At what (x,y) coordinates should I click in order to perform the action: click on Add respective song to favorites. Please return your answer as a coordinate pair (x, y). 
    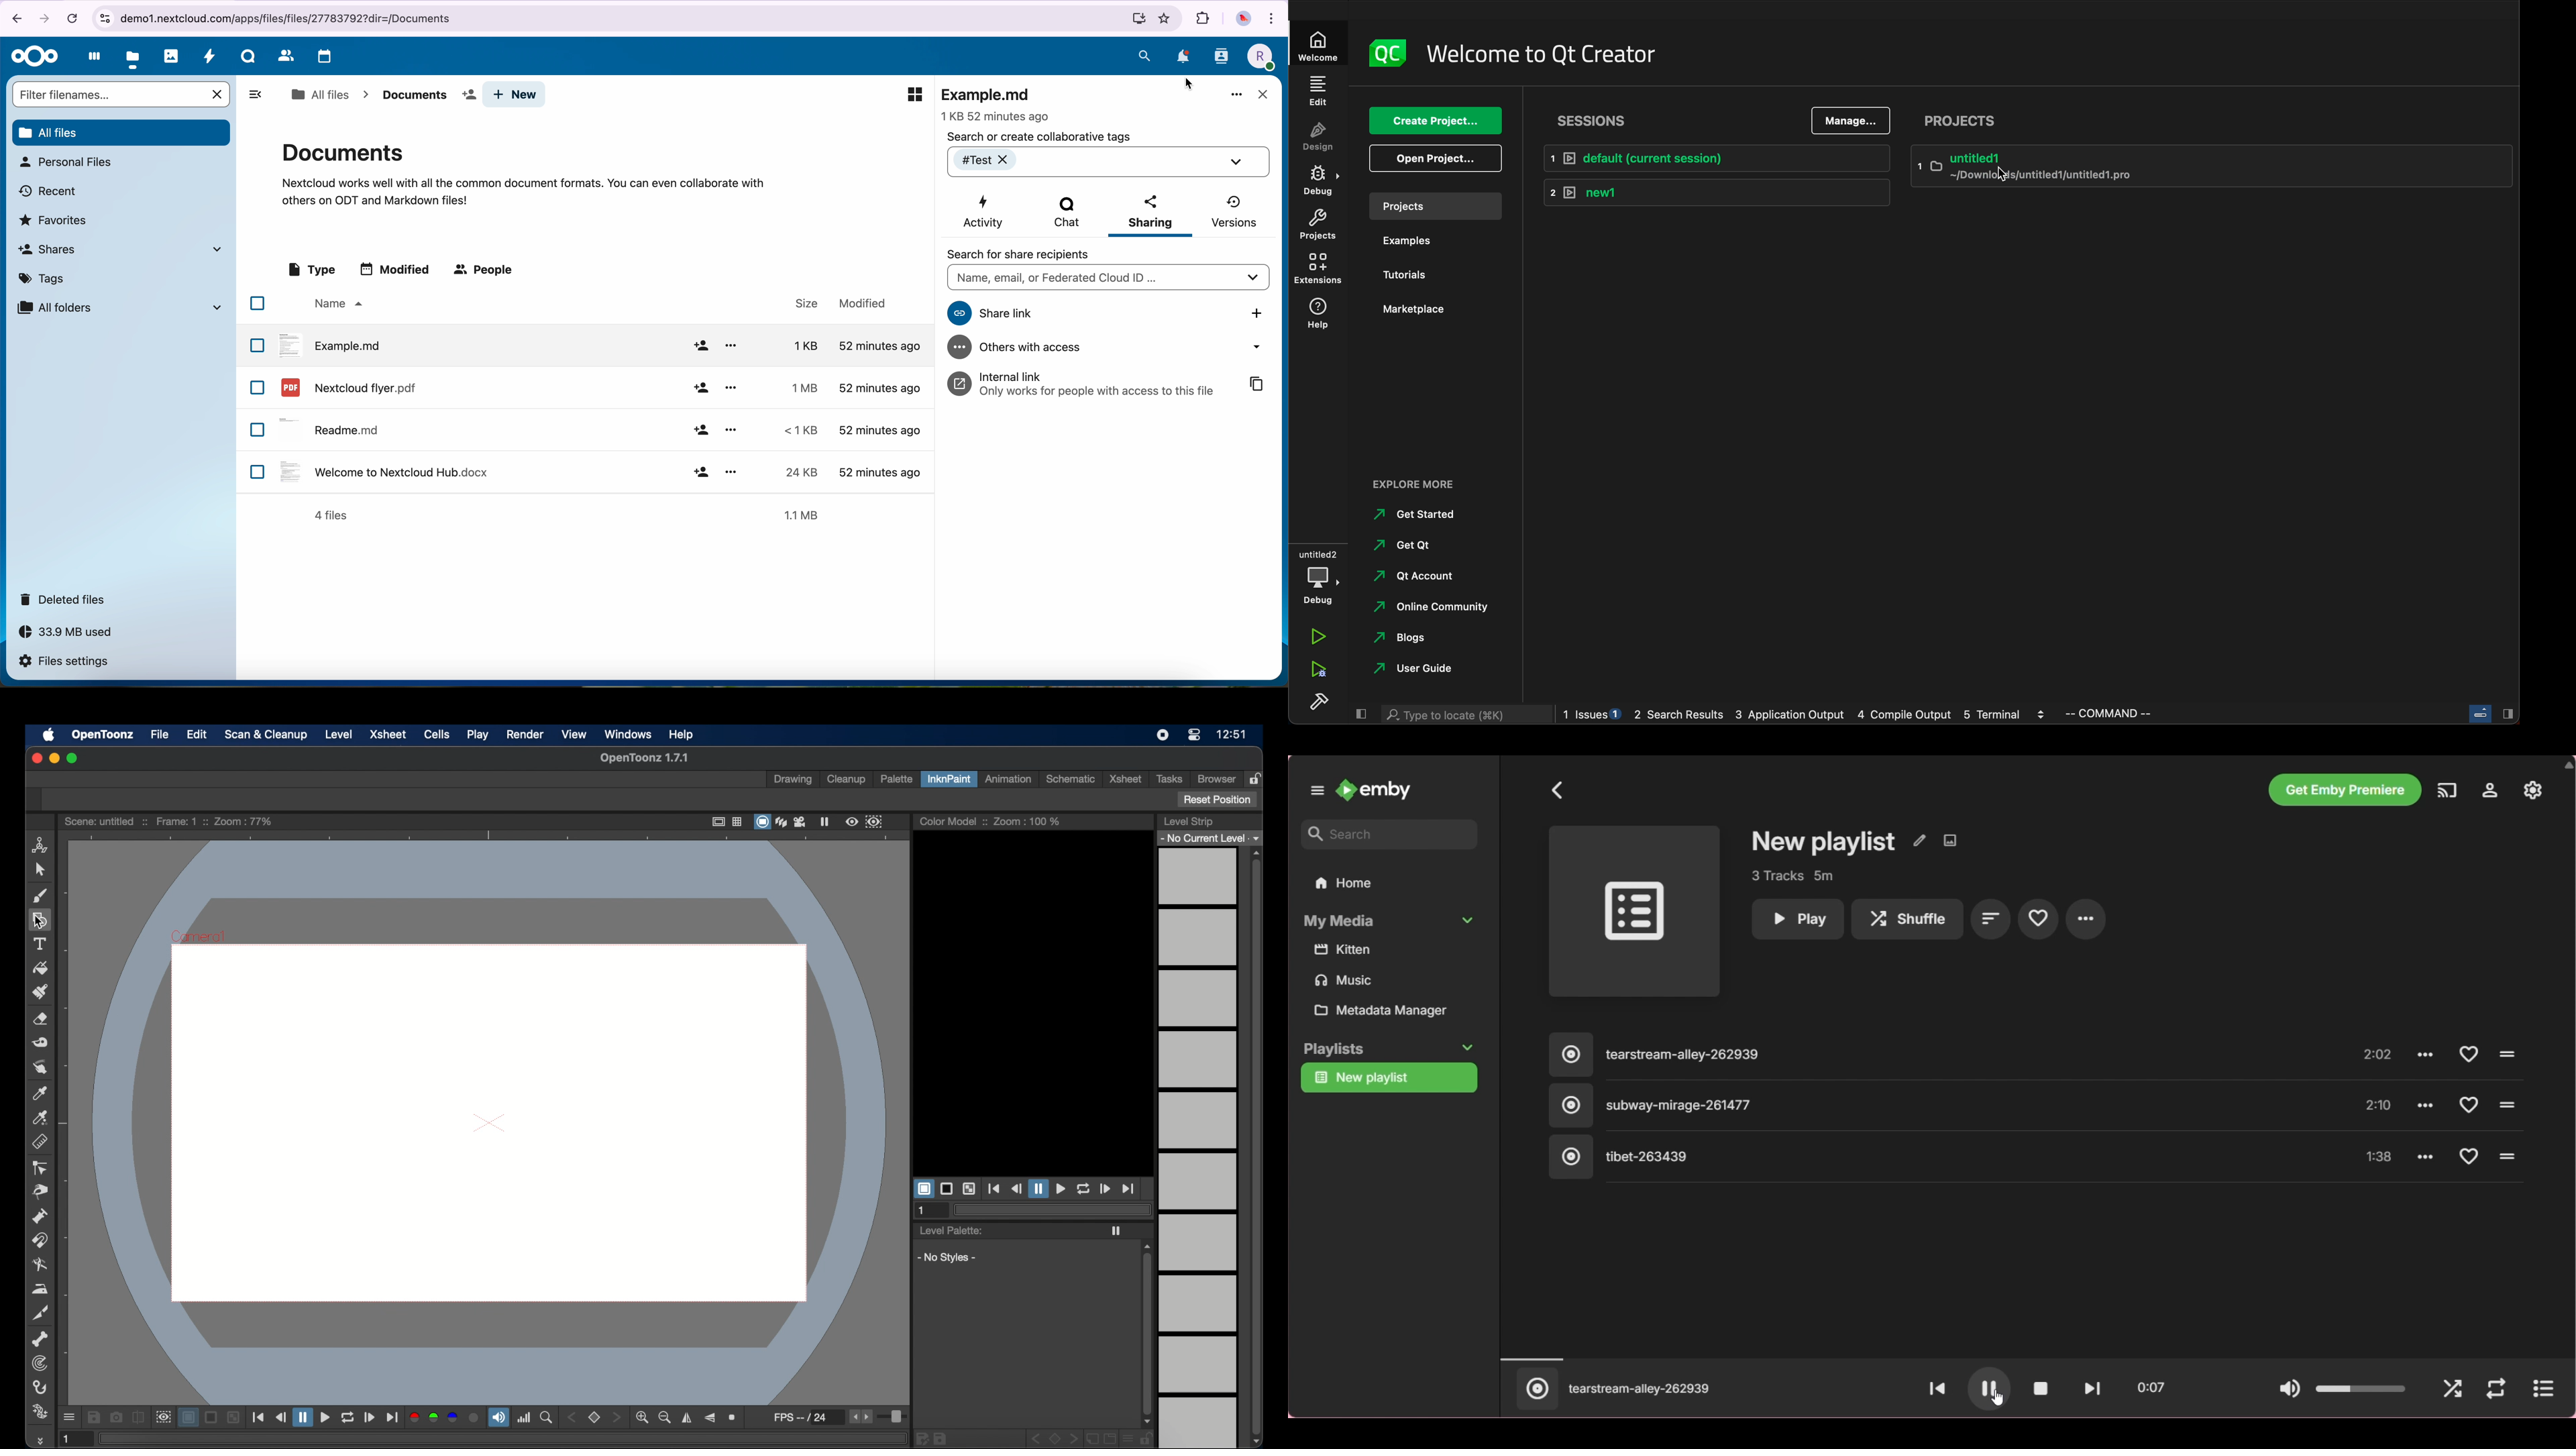
    Looking at the image, I should click on (2468, 1054).